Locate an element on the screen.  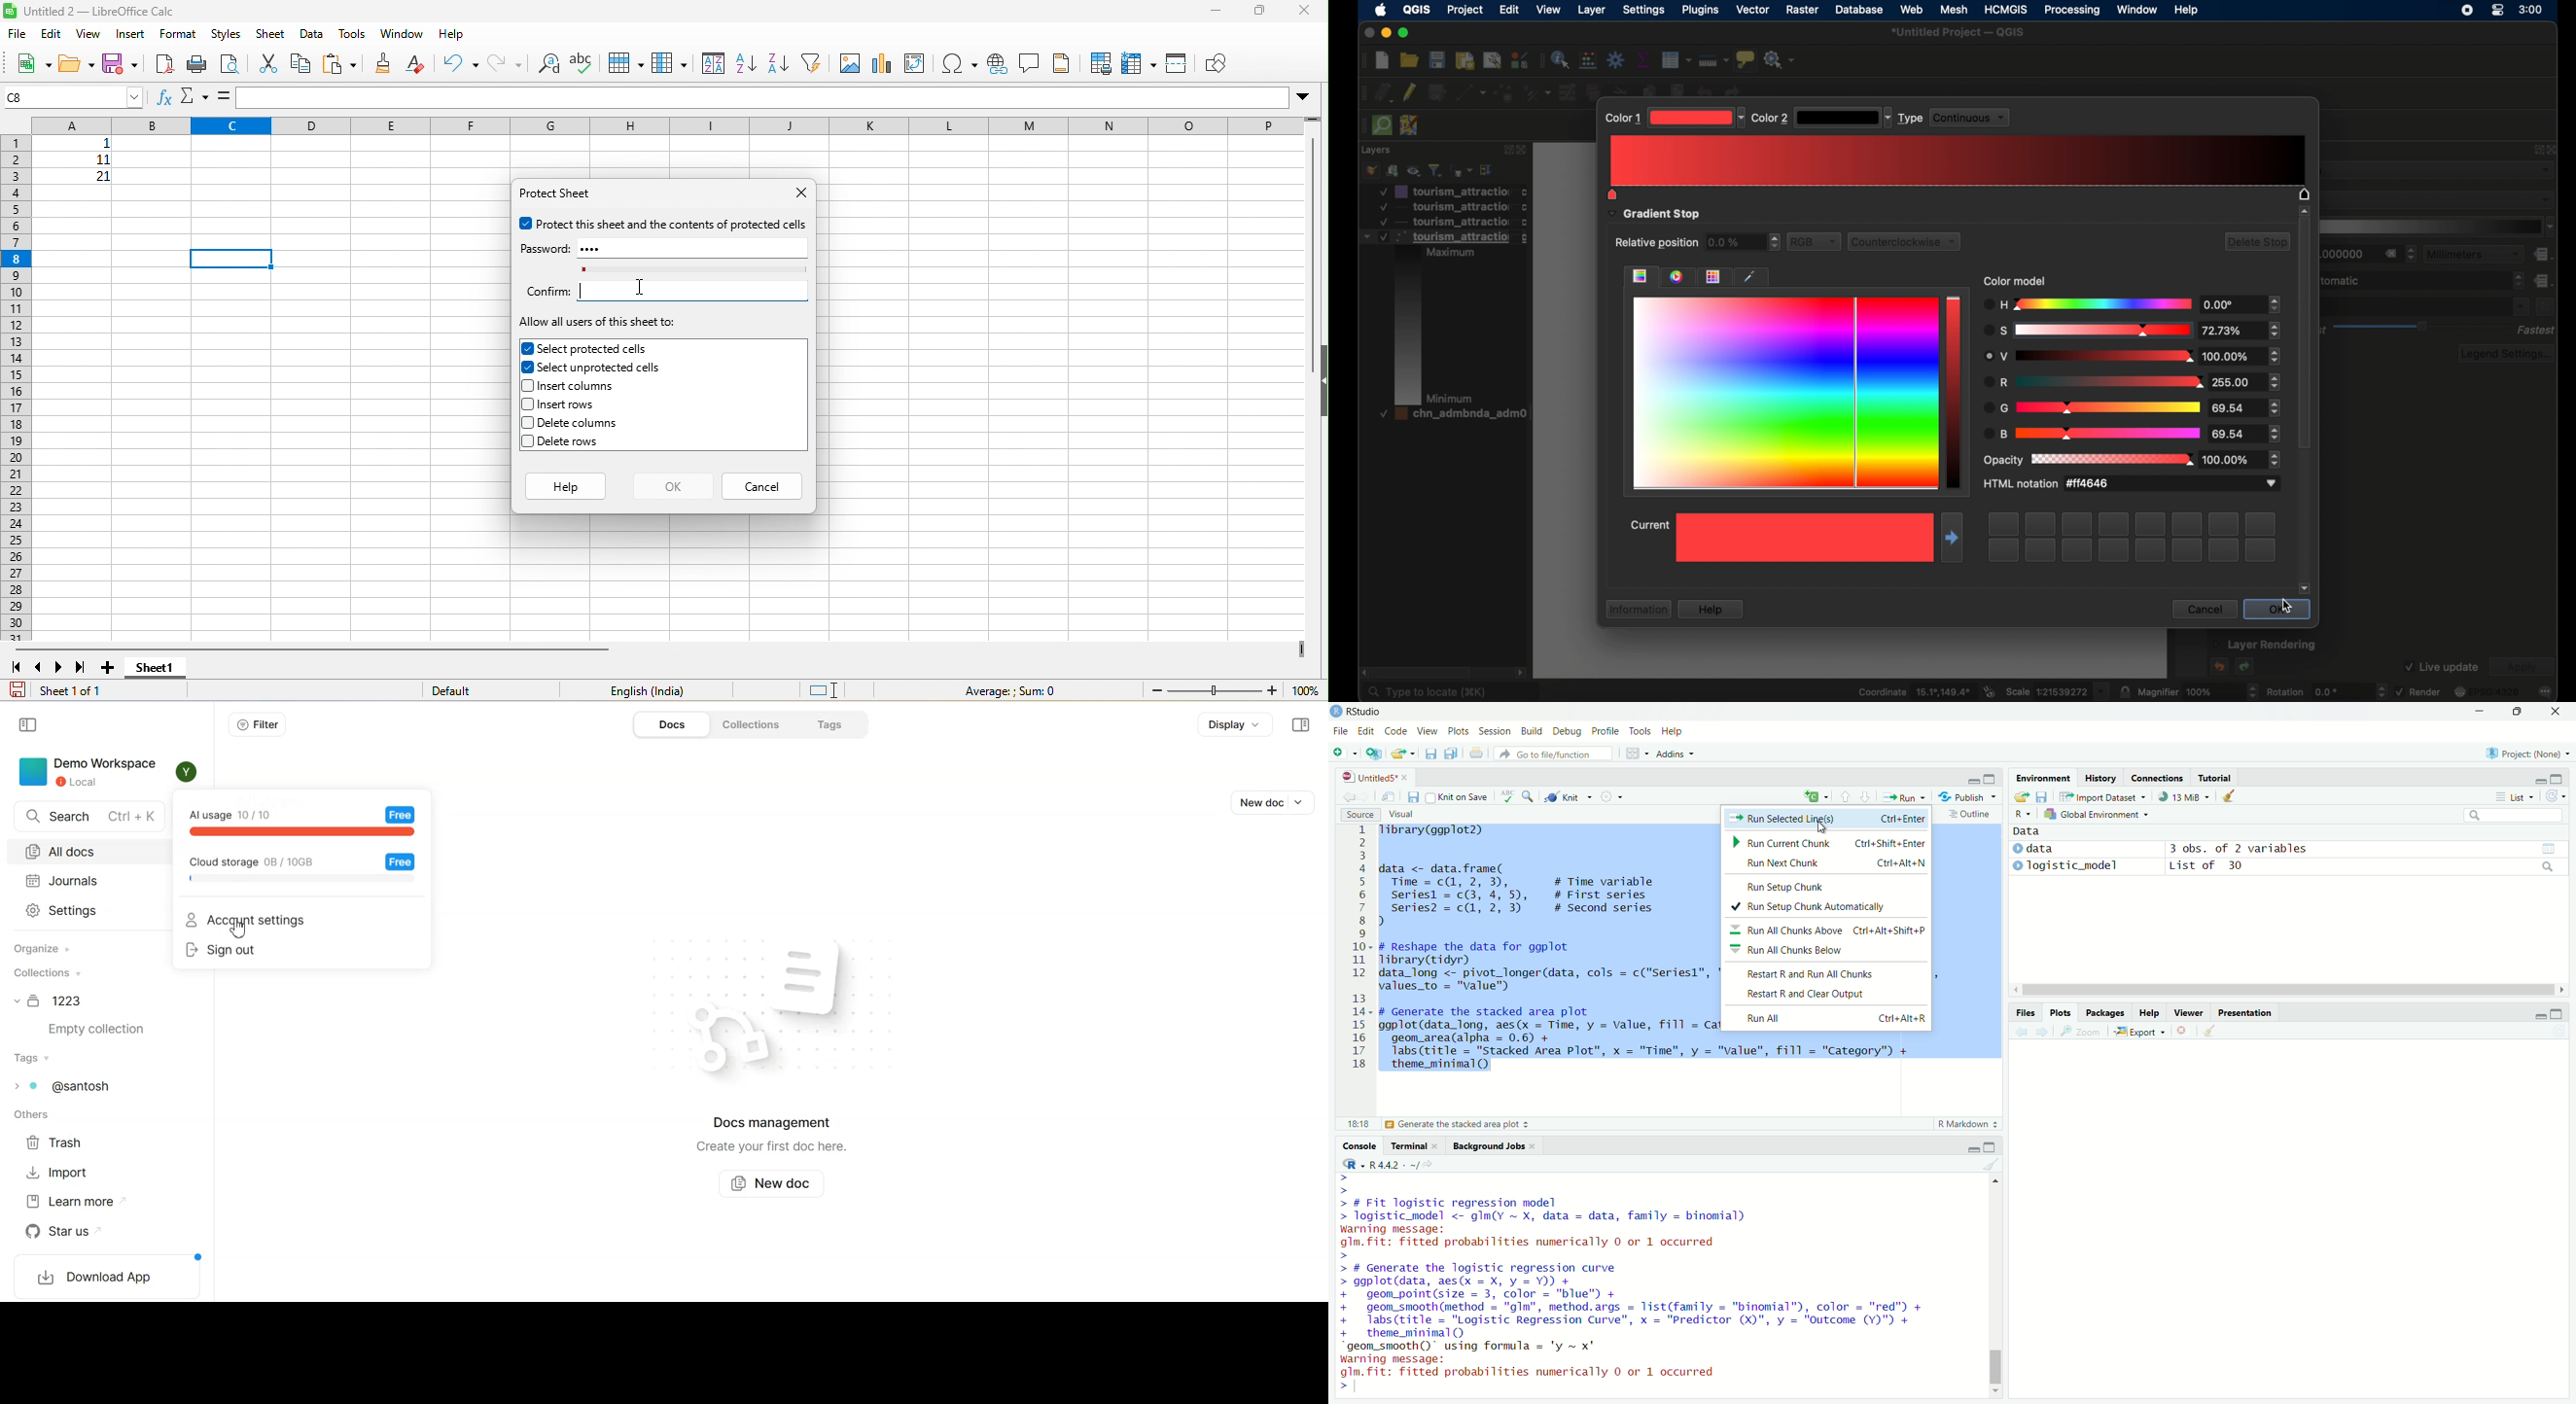
files is located at coordinates (2043, 798).